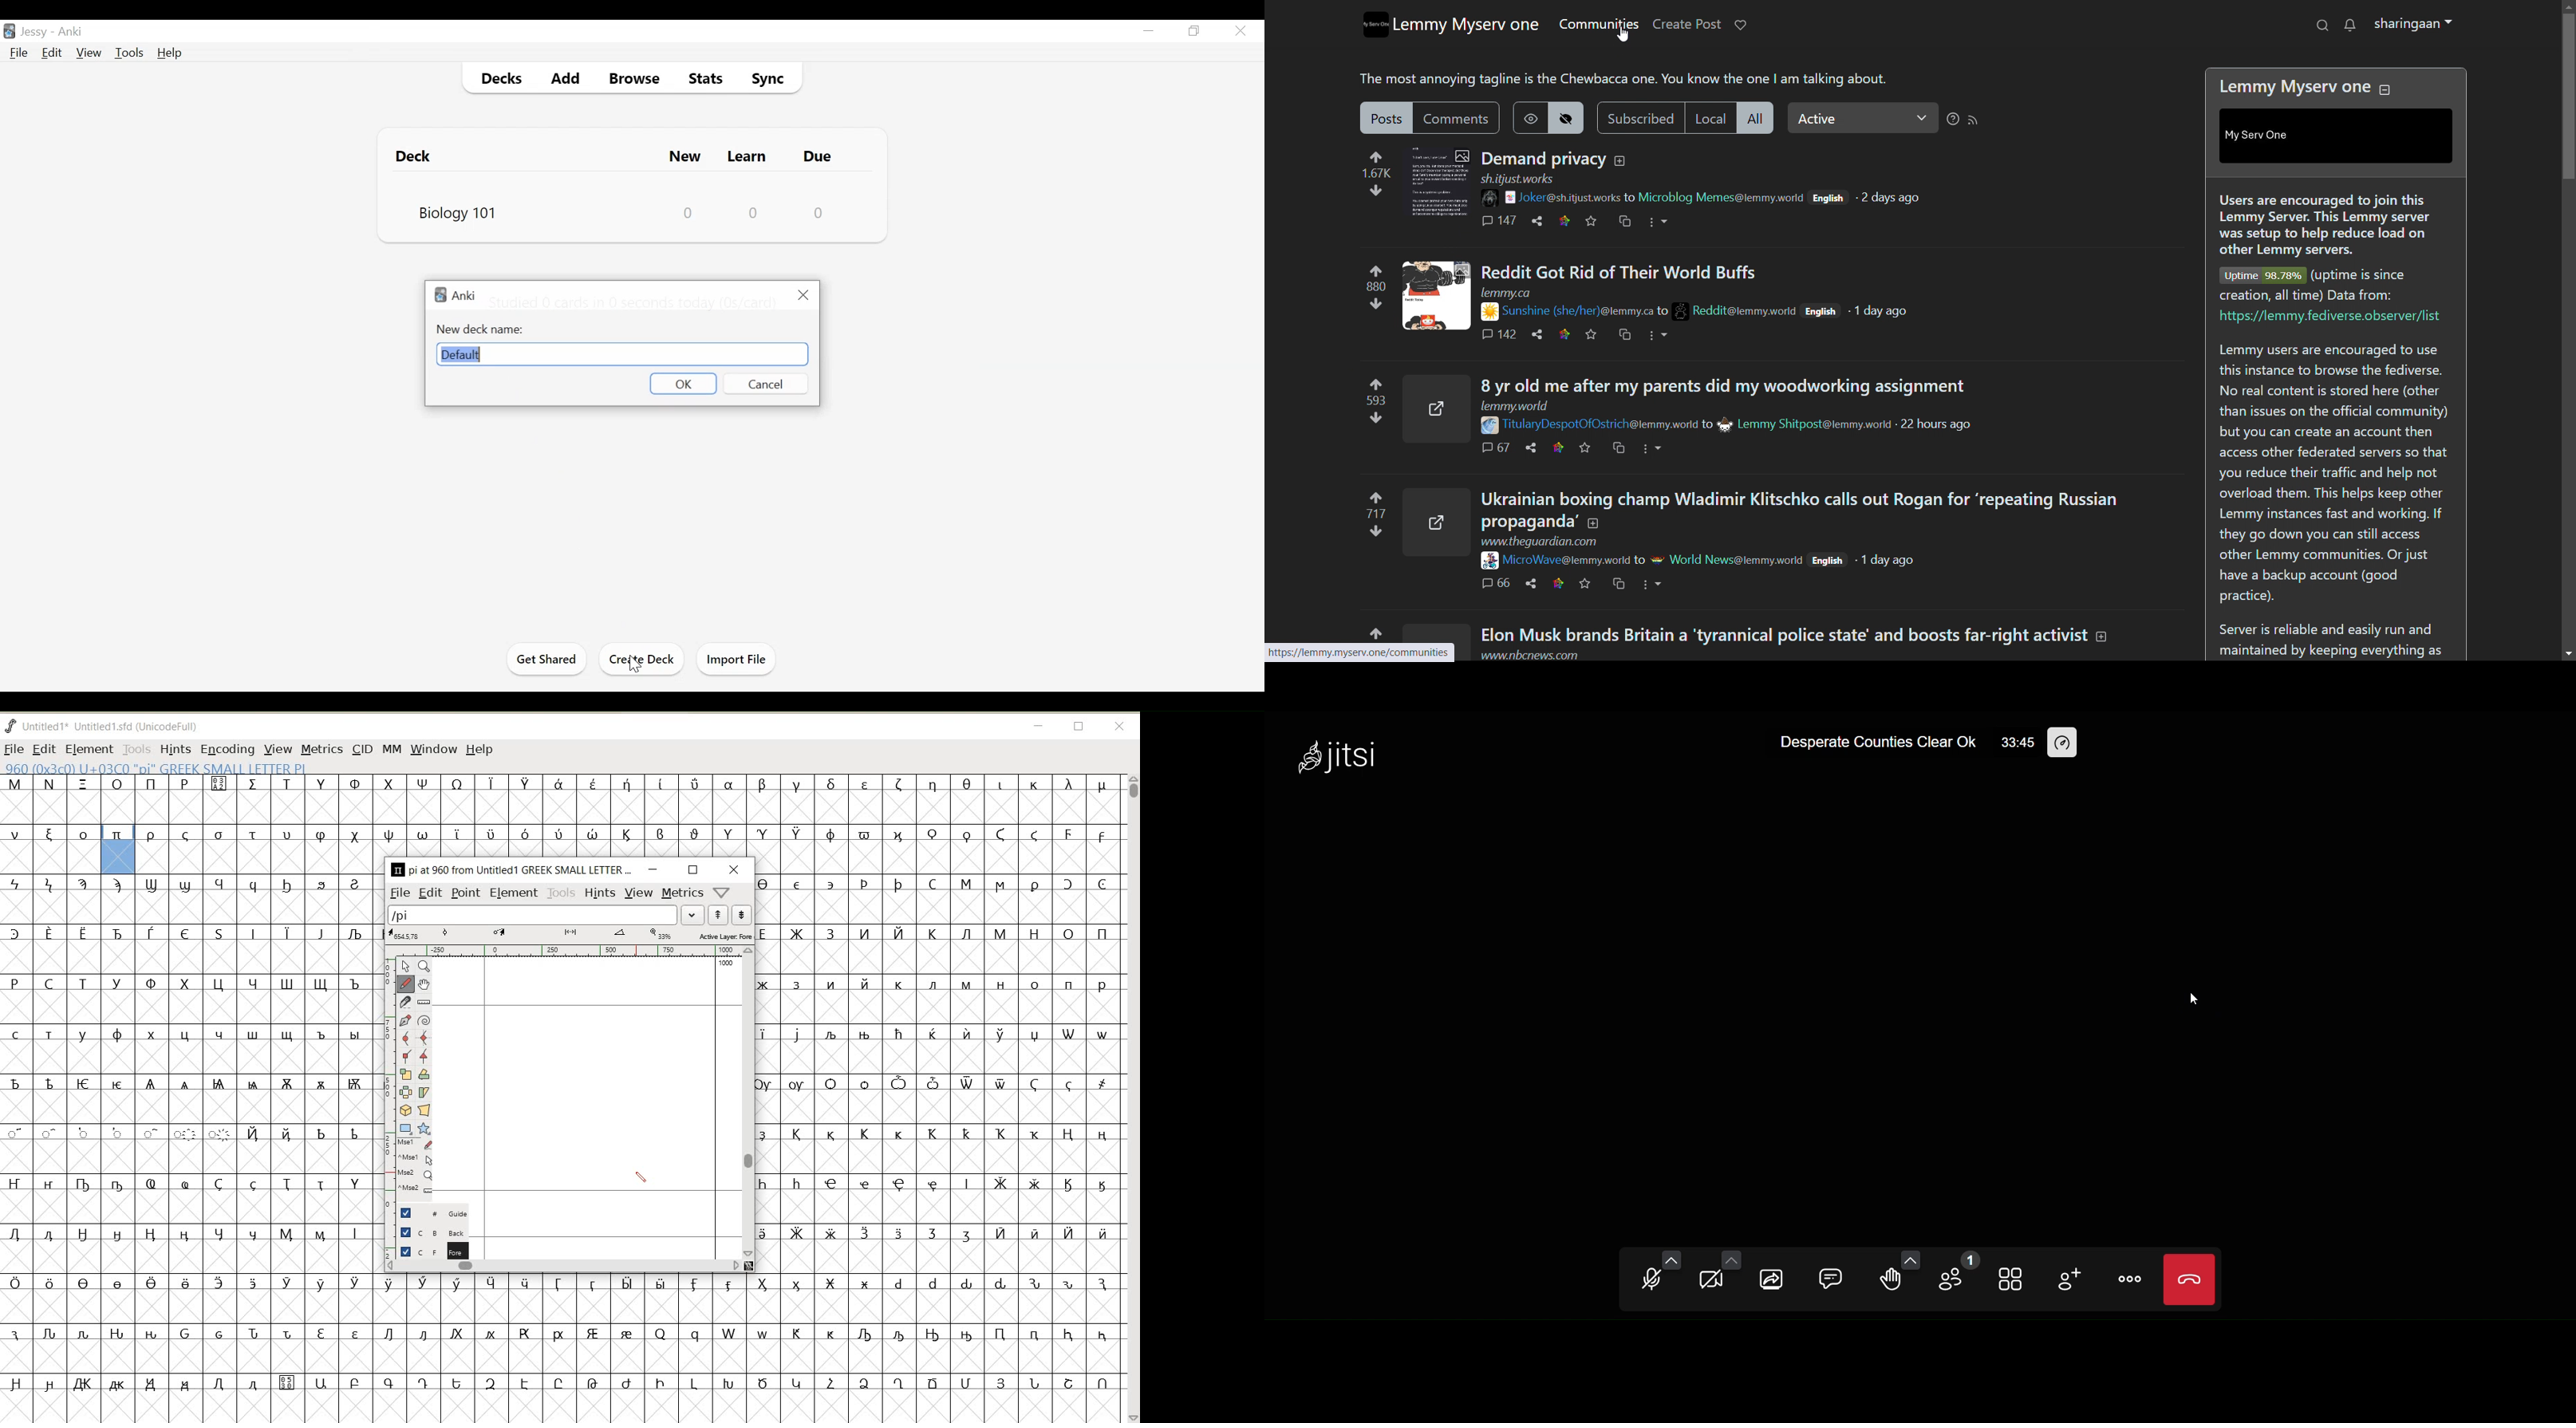 The width and height of the screenshot is (2576, 1428). Describe the element at coordinates (1952, 119) in the screenshot. I see `sorting help` at that location.